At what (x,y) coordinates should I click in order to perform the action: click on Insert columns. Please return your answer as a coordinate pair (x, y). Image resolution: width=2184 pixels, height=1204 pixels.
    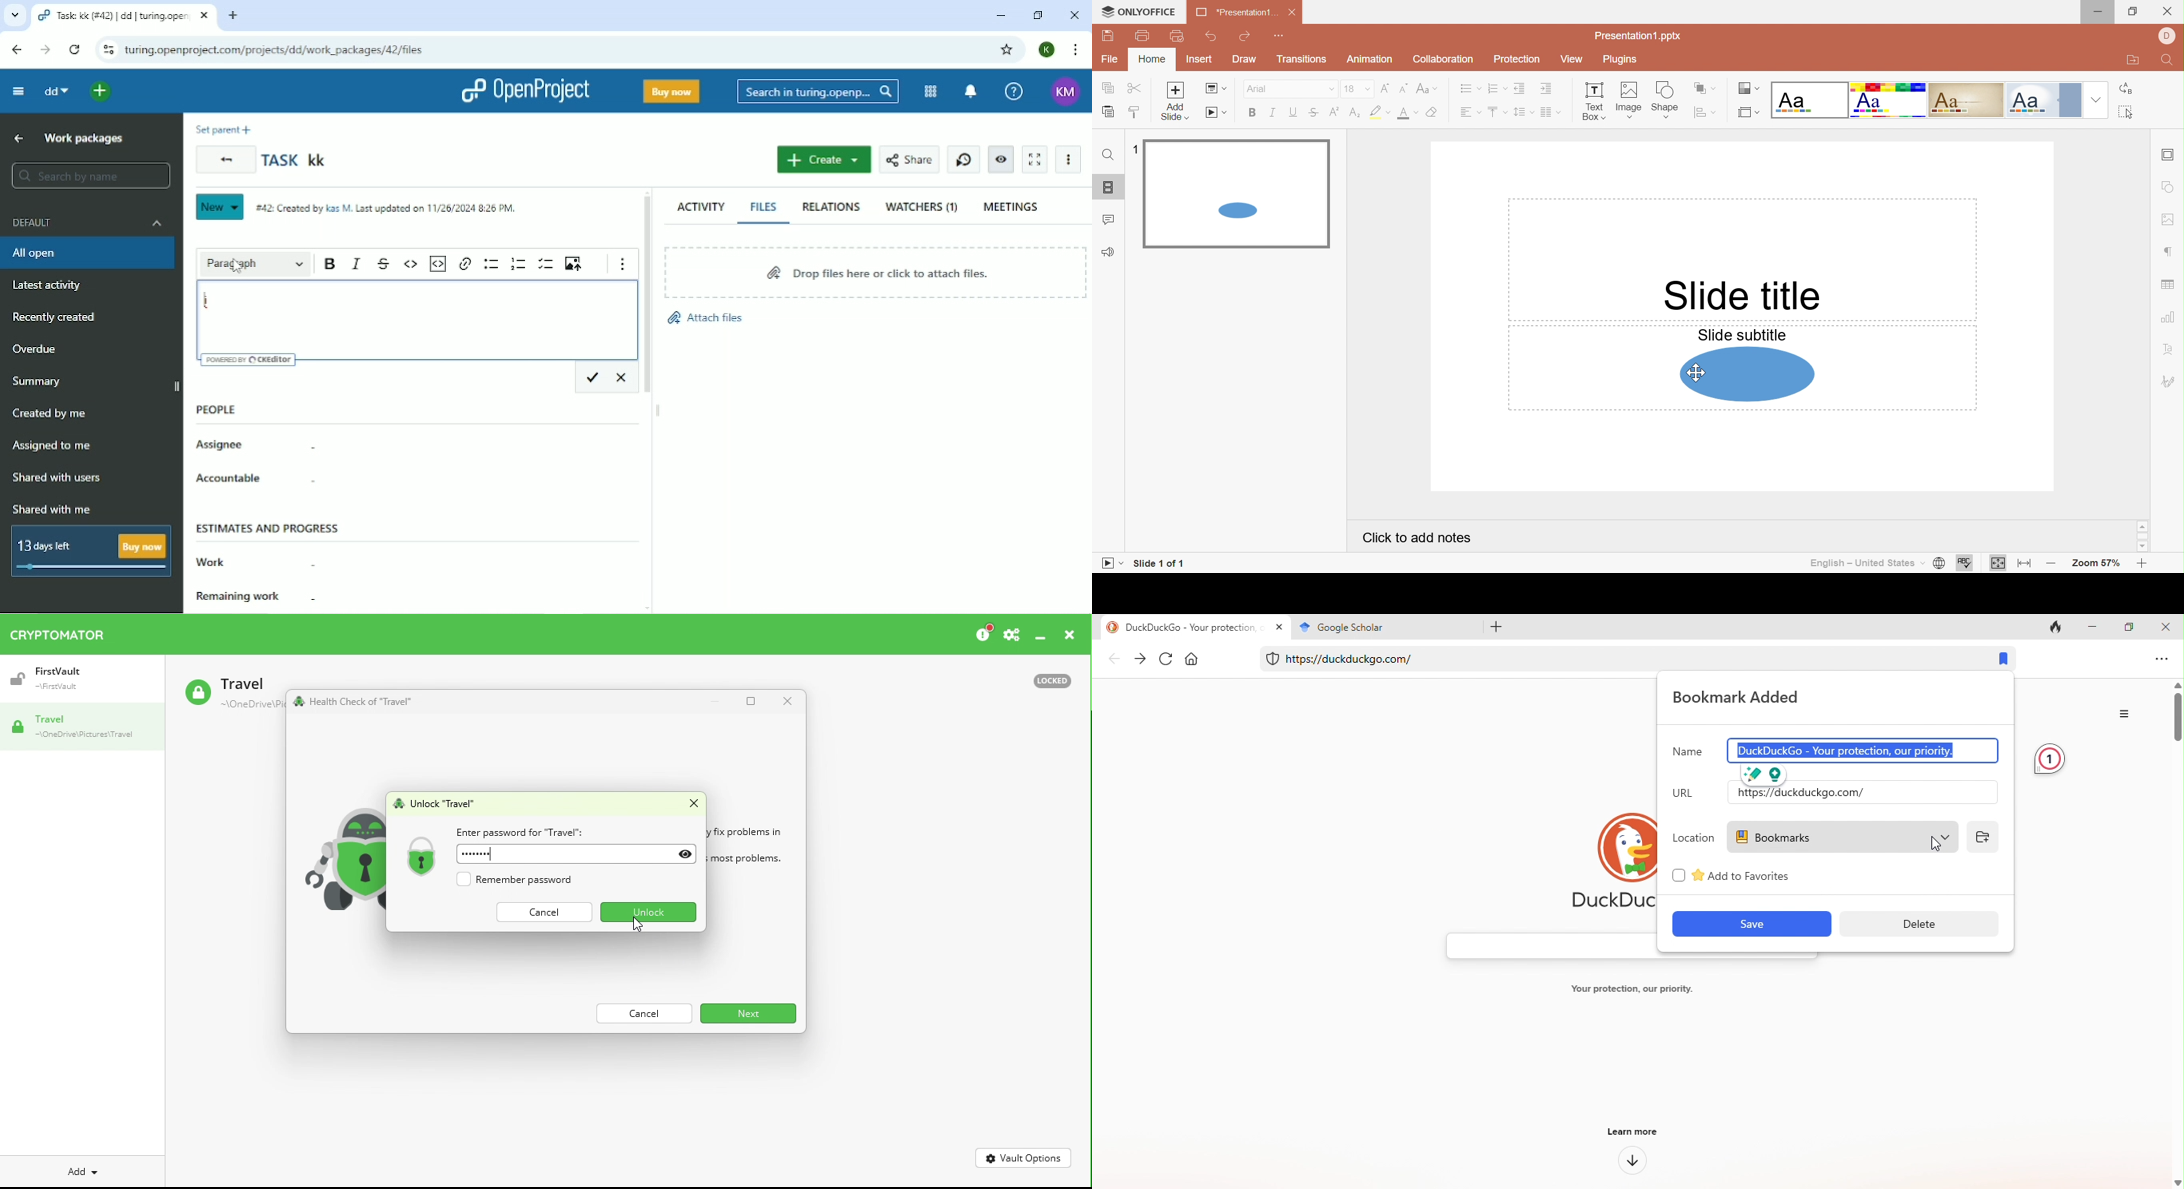
    Looking at the image, I should click on (1551, 113).